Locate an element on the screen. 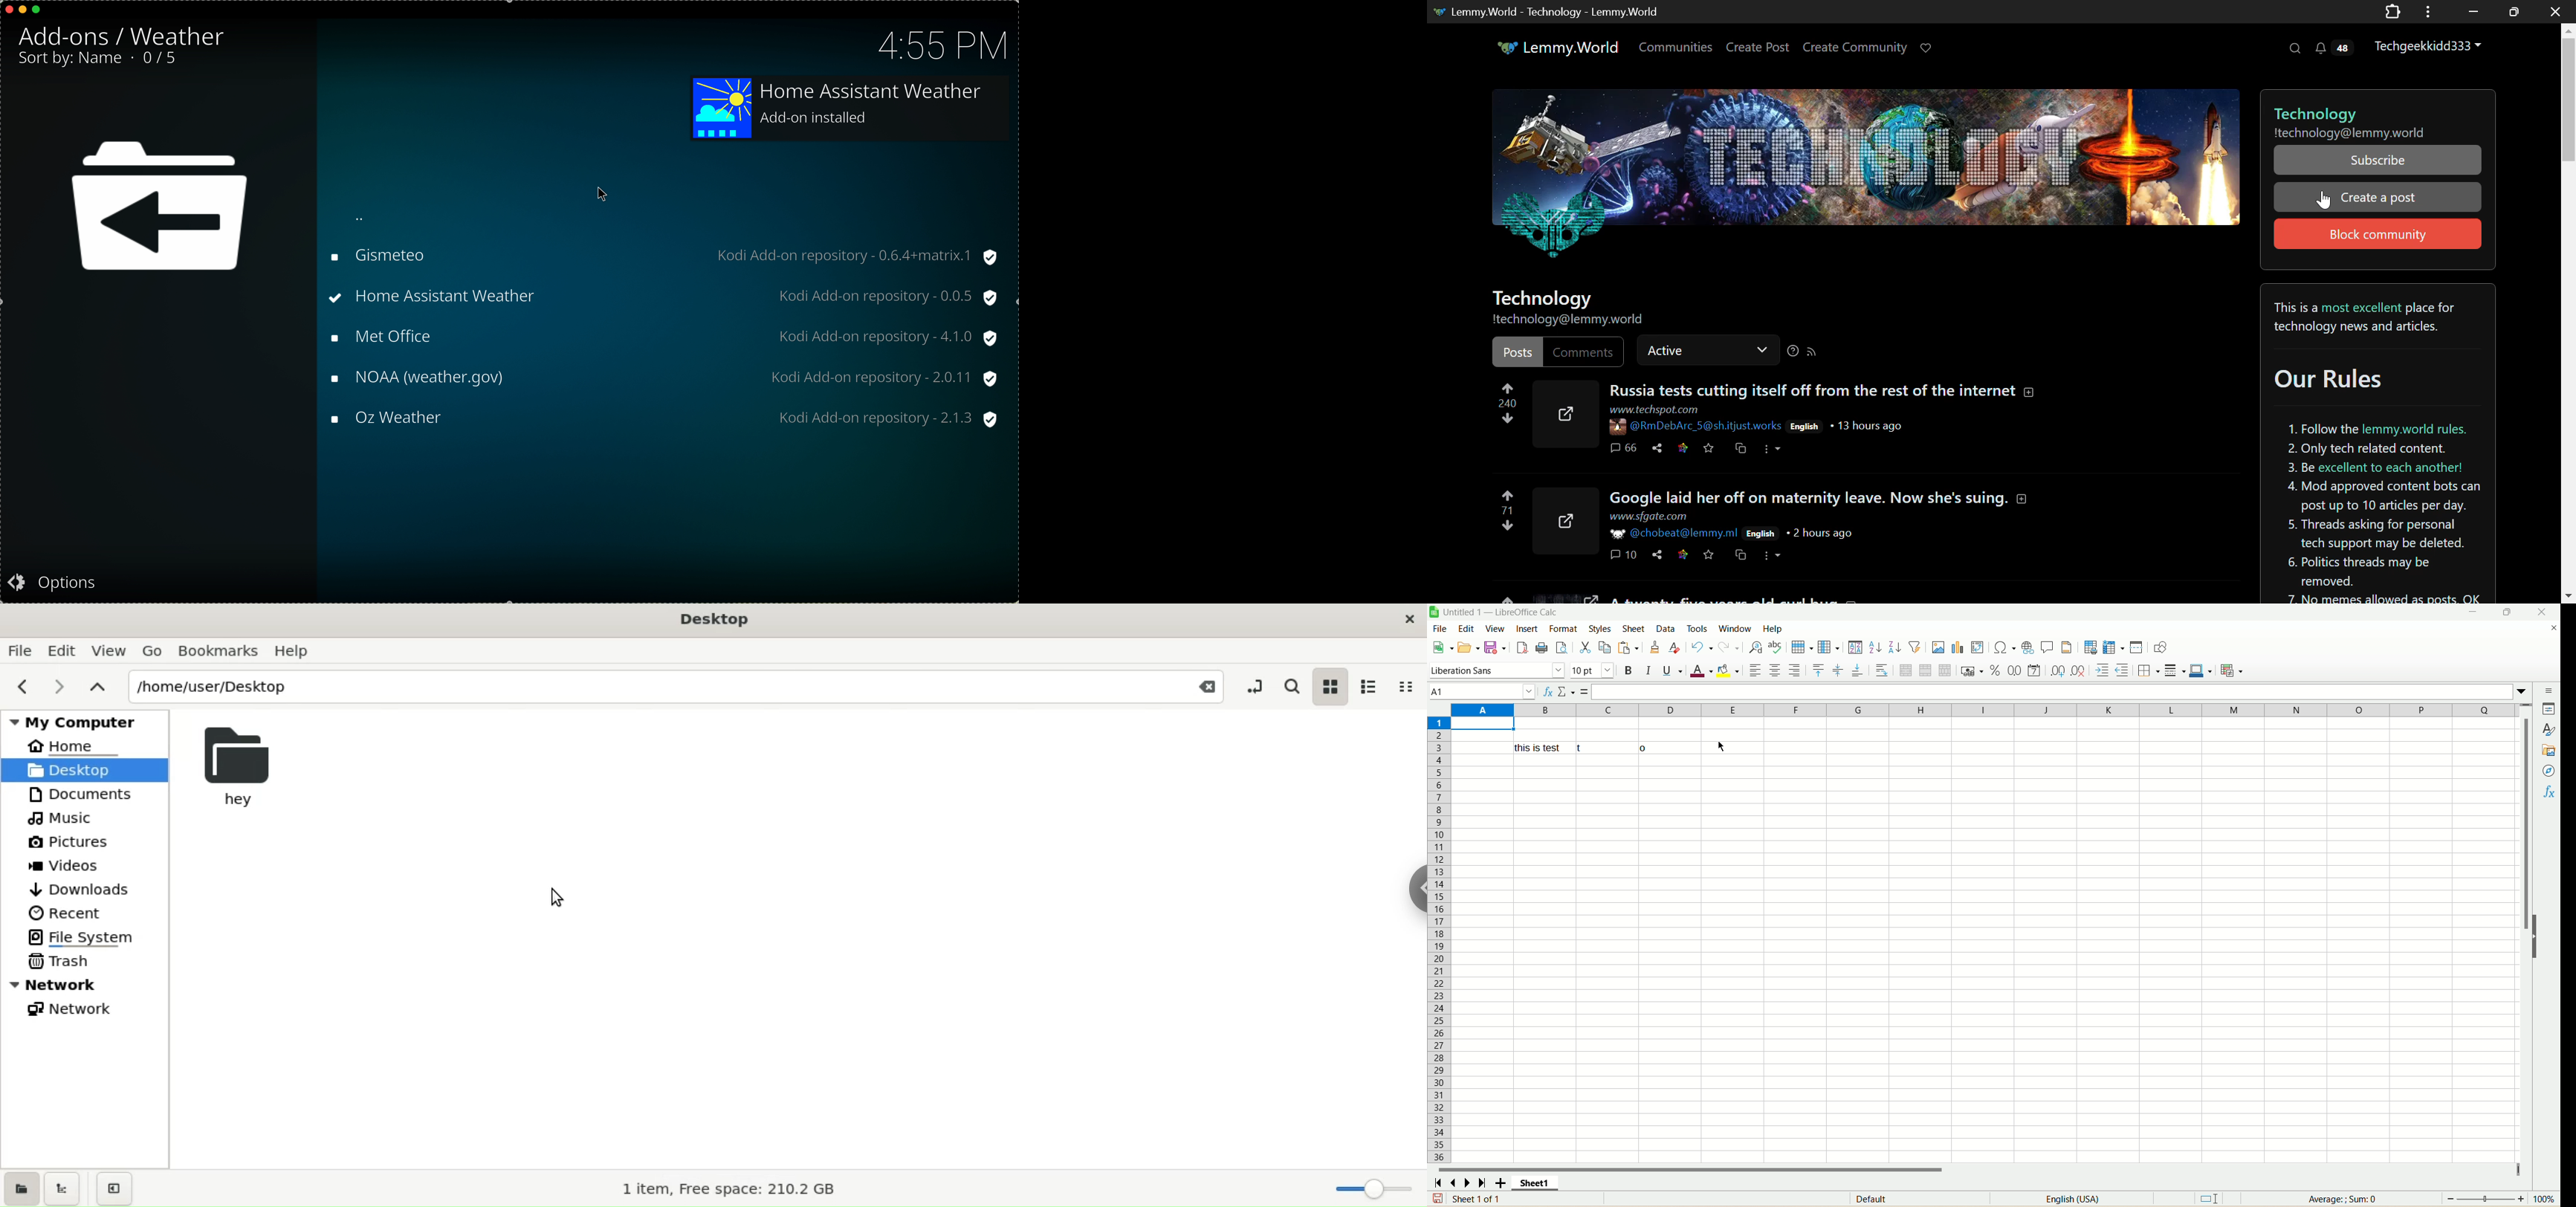 The image size is (2576, 1232). add decimal place is located at coordinates (2059, 671).